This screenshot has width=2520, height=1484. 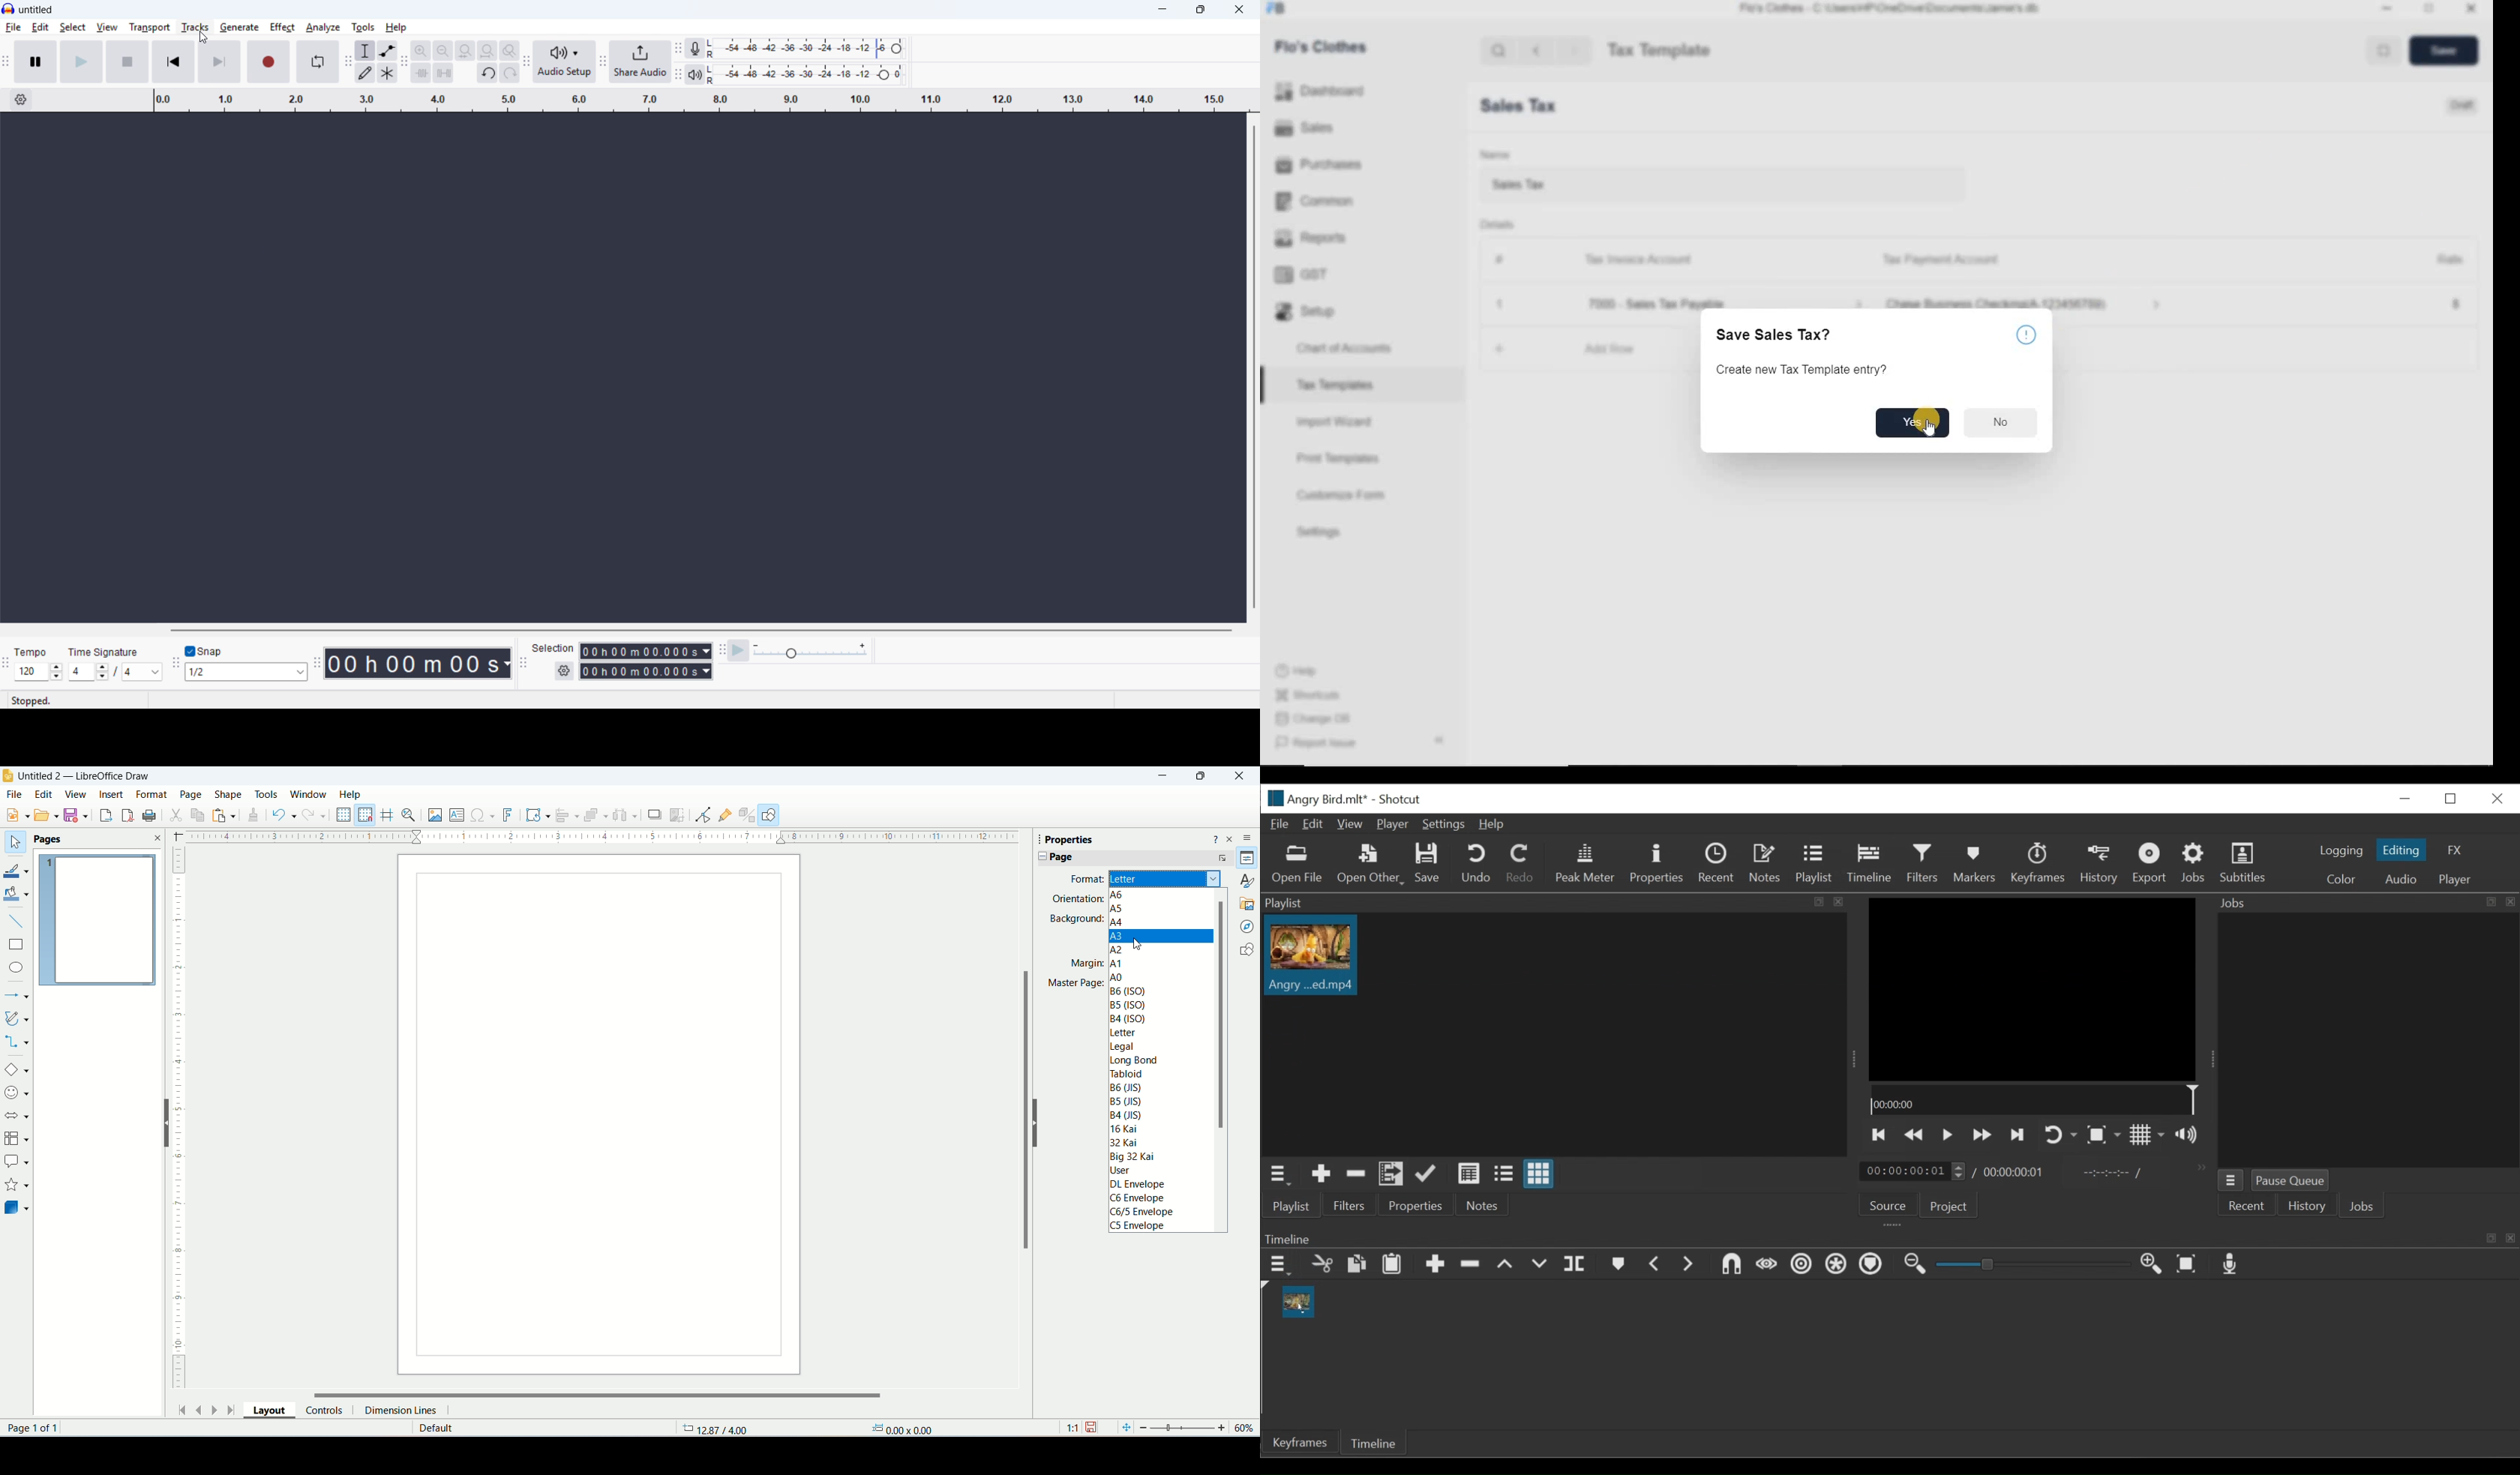 I want to click on Stop , so click(x=129, y=62).